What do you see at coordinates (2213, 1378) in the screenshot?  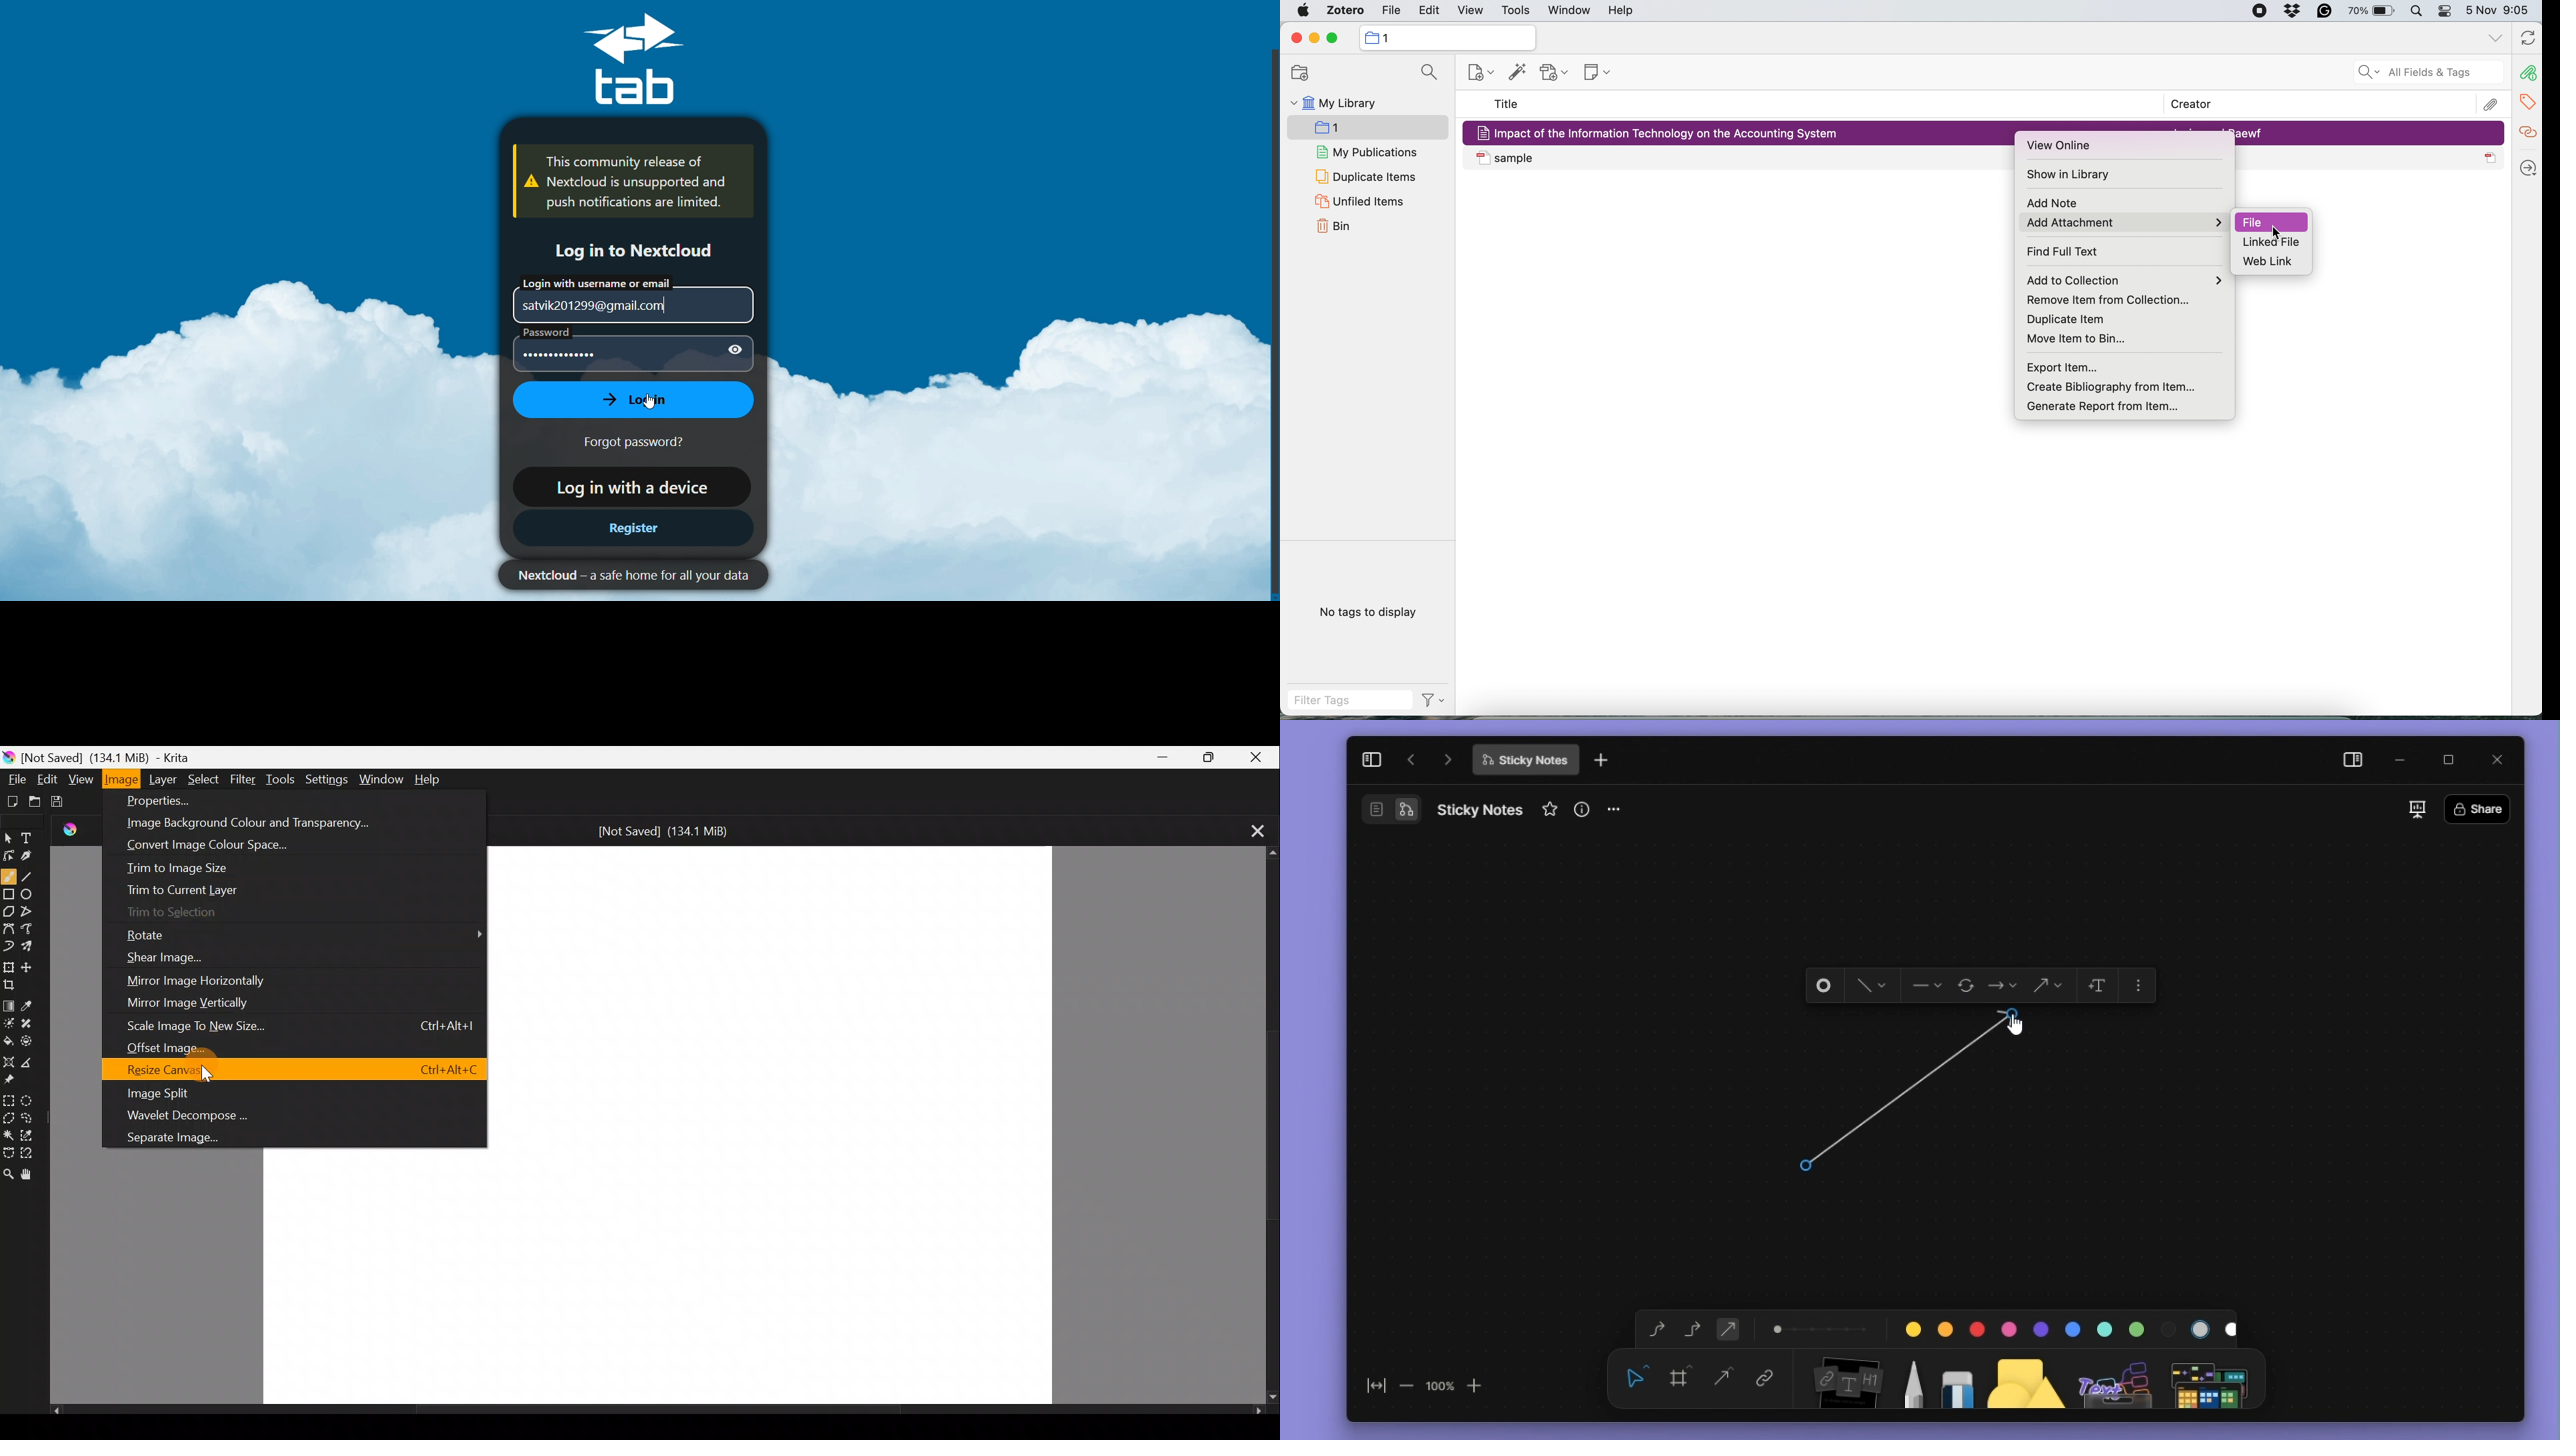 I see `more` at bounding box center [2213, 1378].